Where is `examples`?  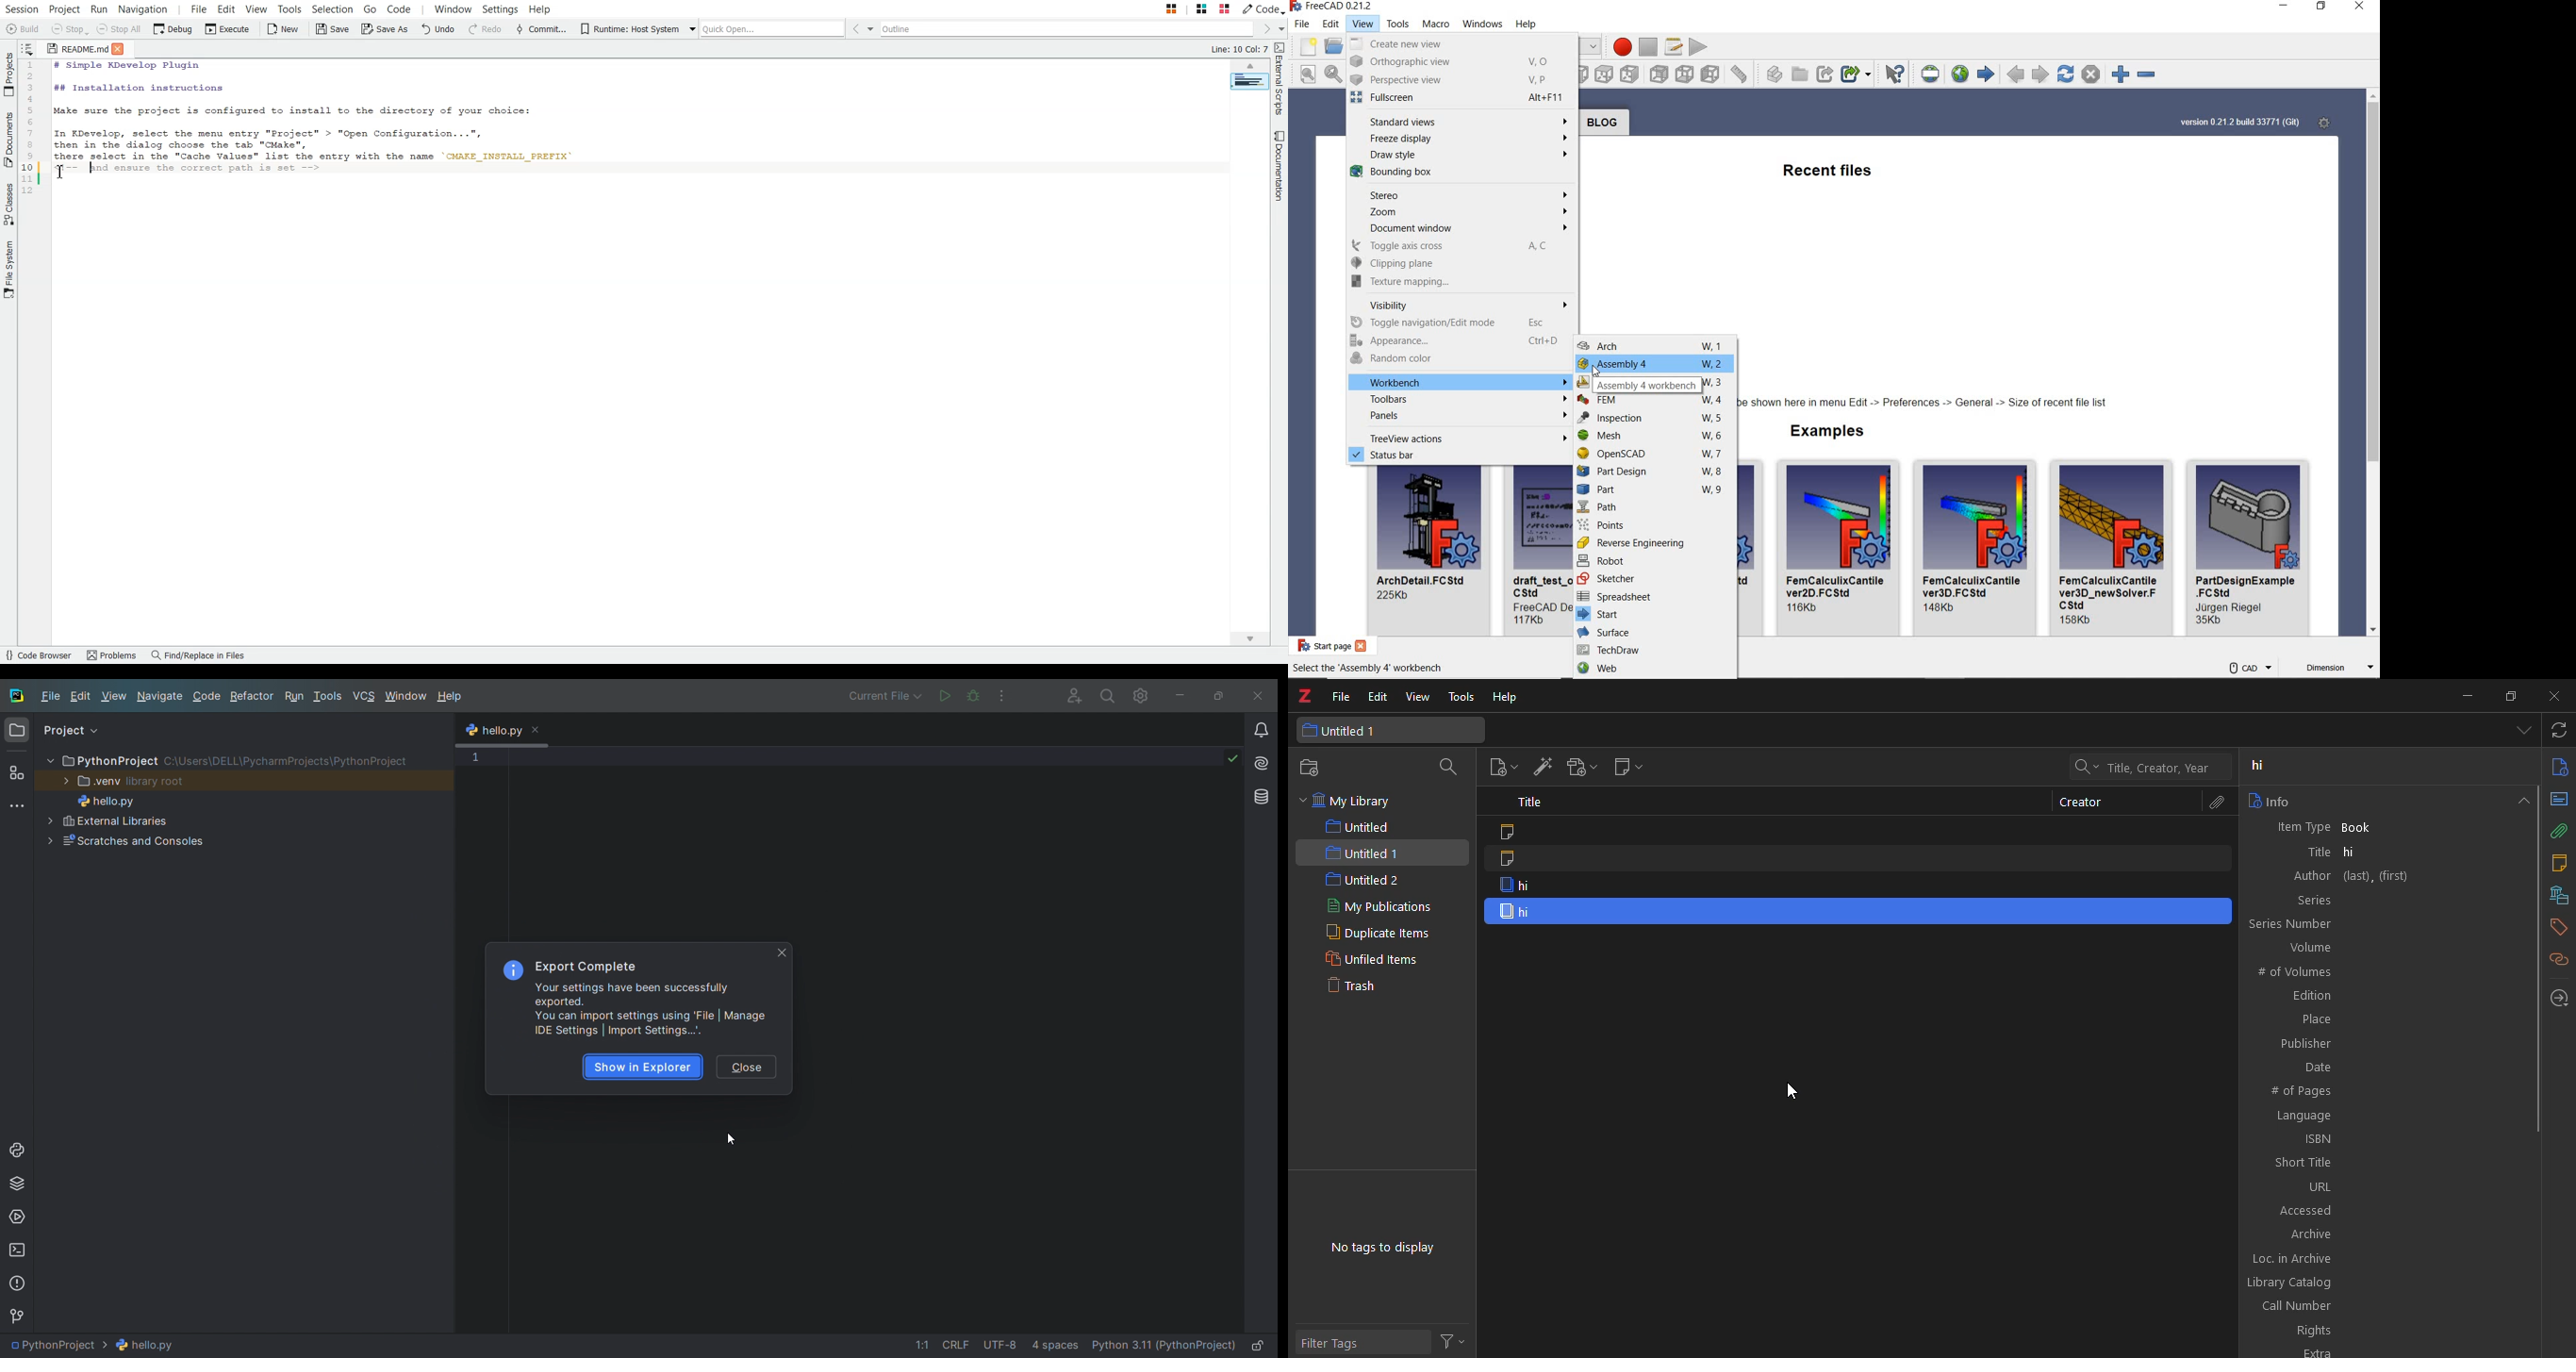
examples is located at coordinates (1822, 433).